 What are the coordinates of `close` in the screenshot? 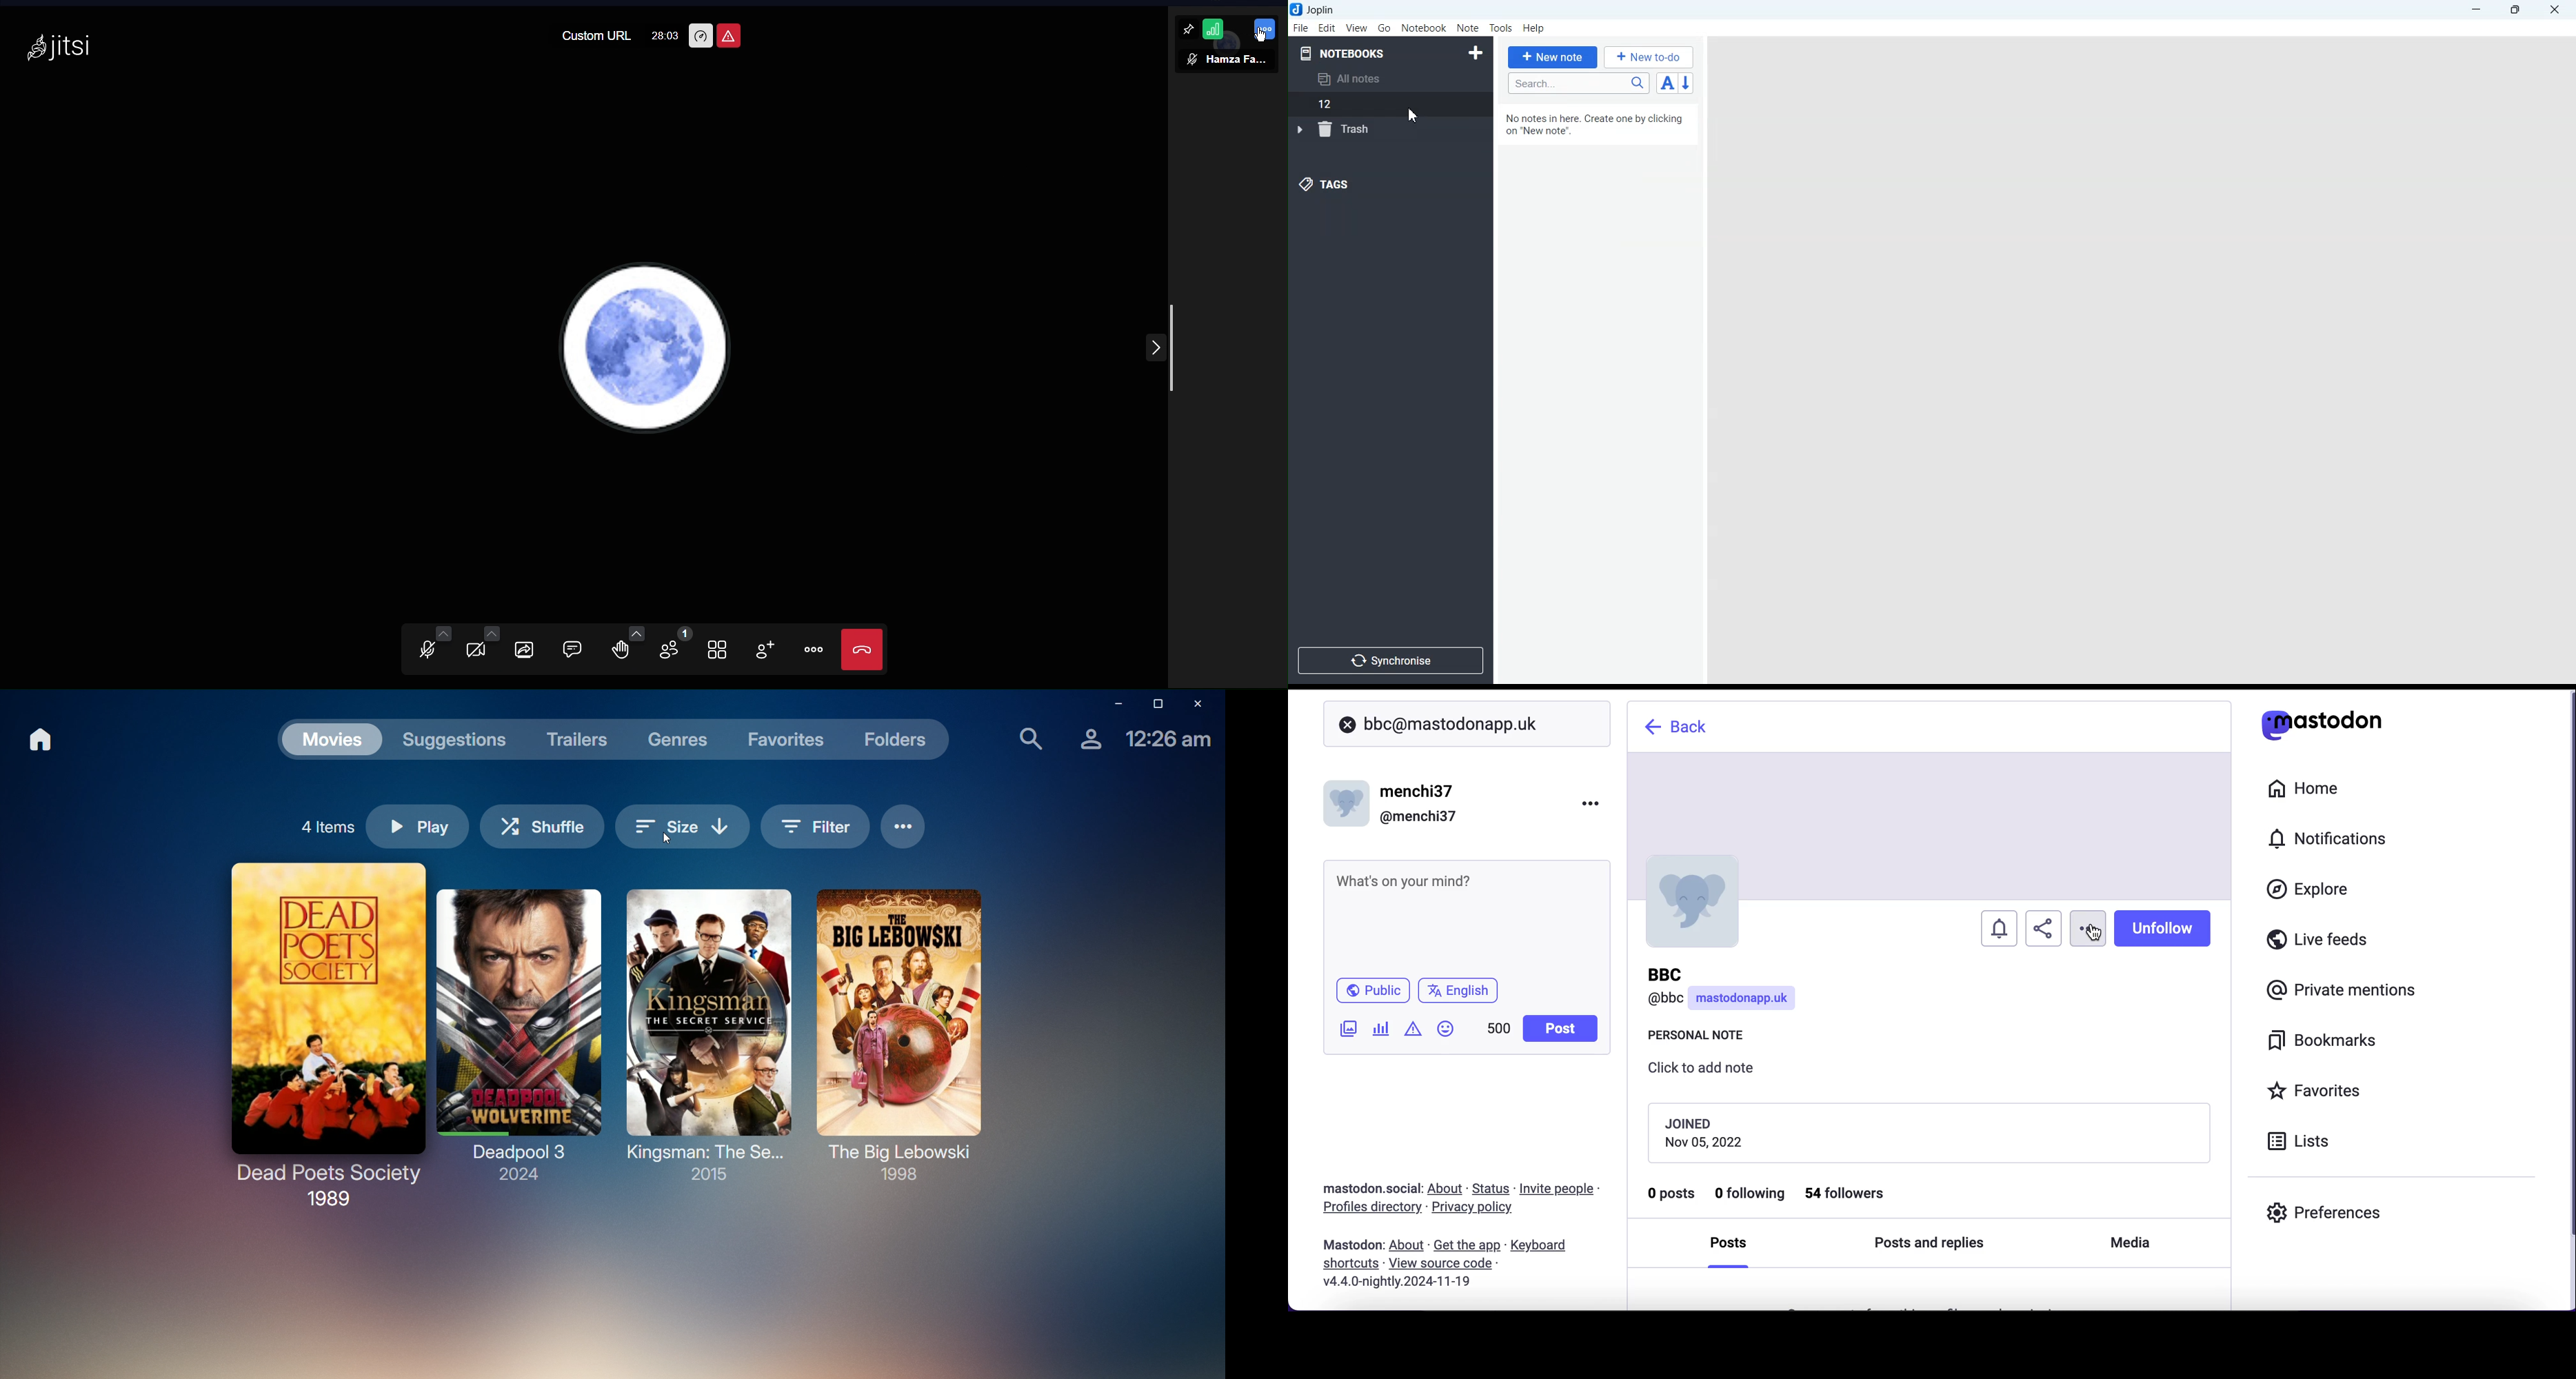 It's located at (1348, 725).